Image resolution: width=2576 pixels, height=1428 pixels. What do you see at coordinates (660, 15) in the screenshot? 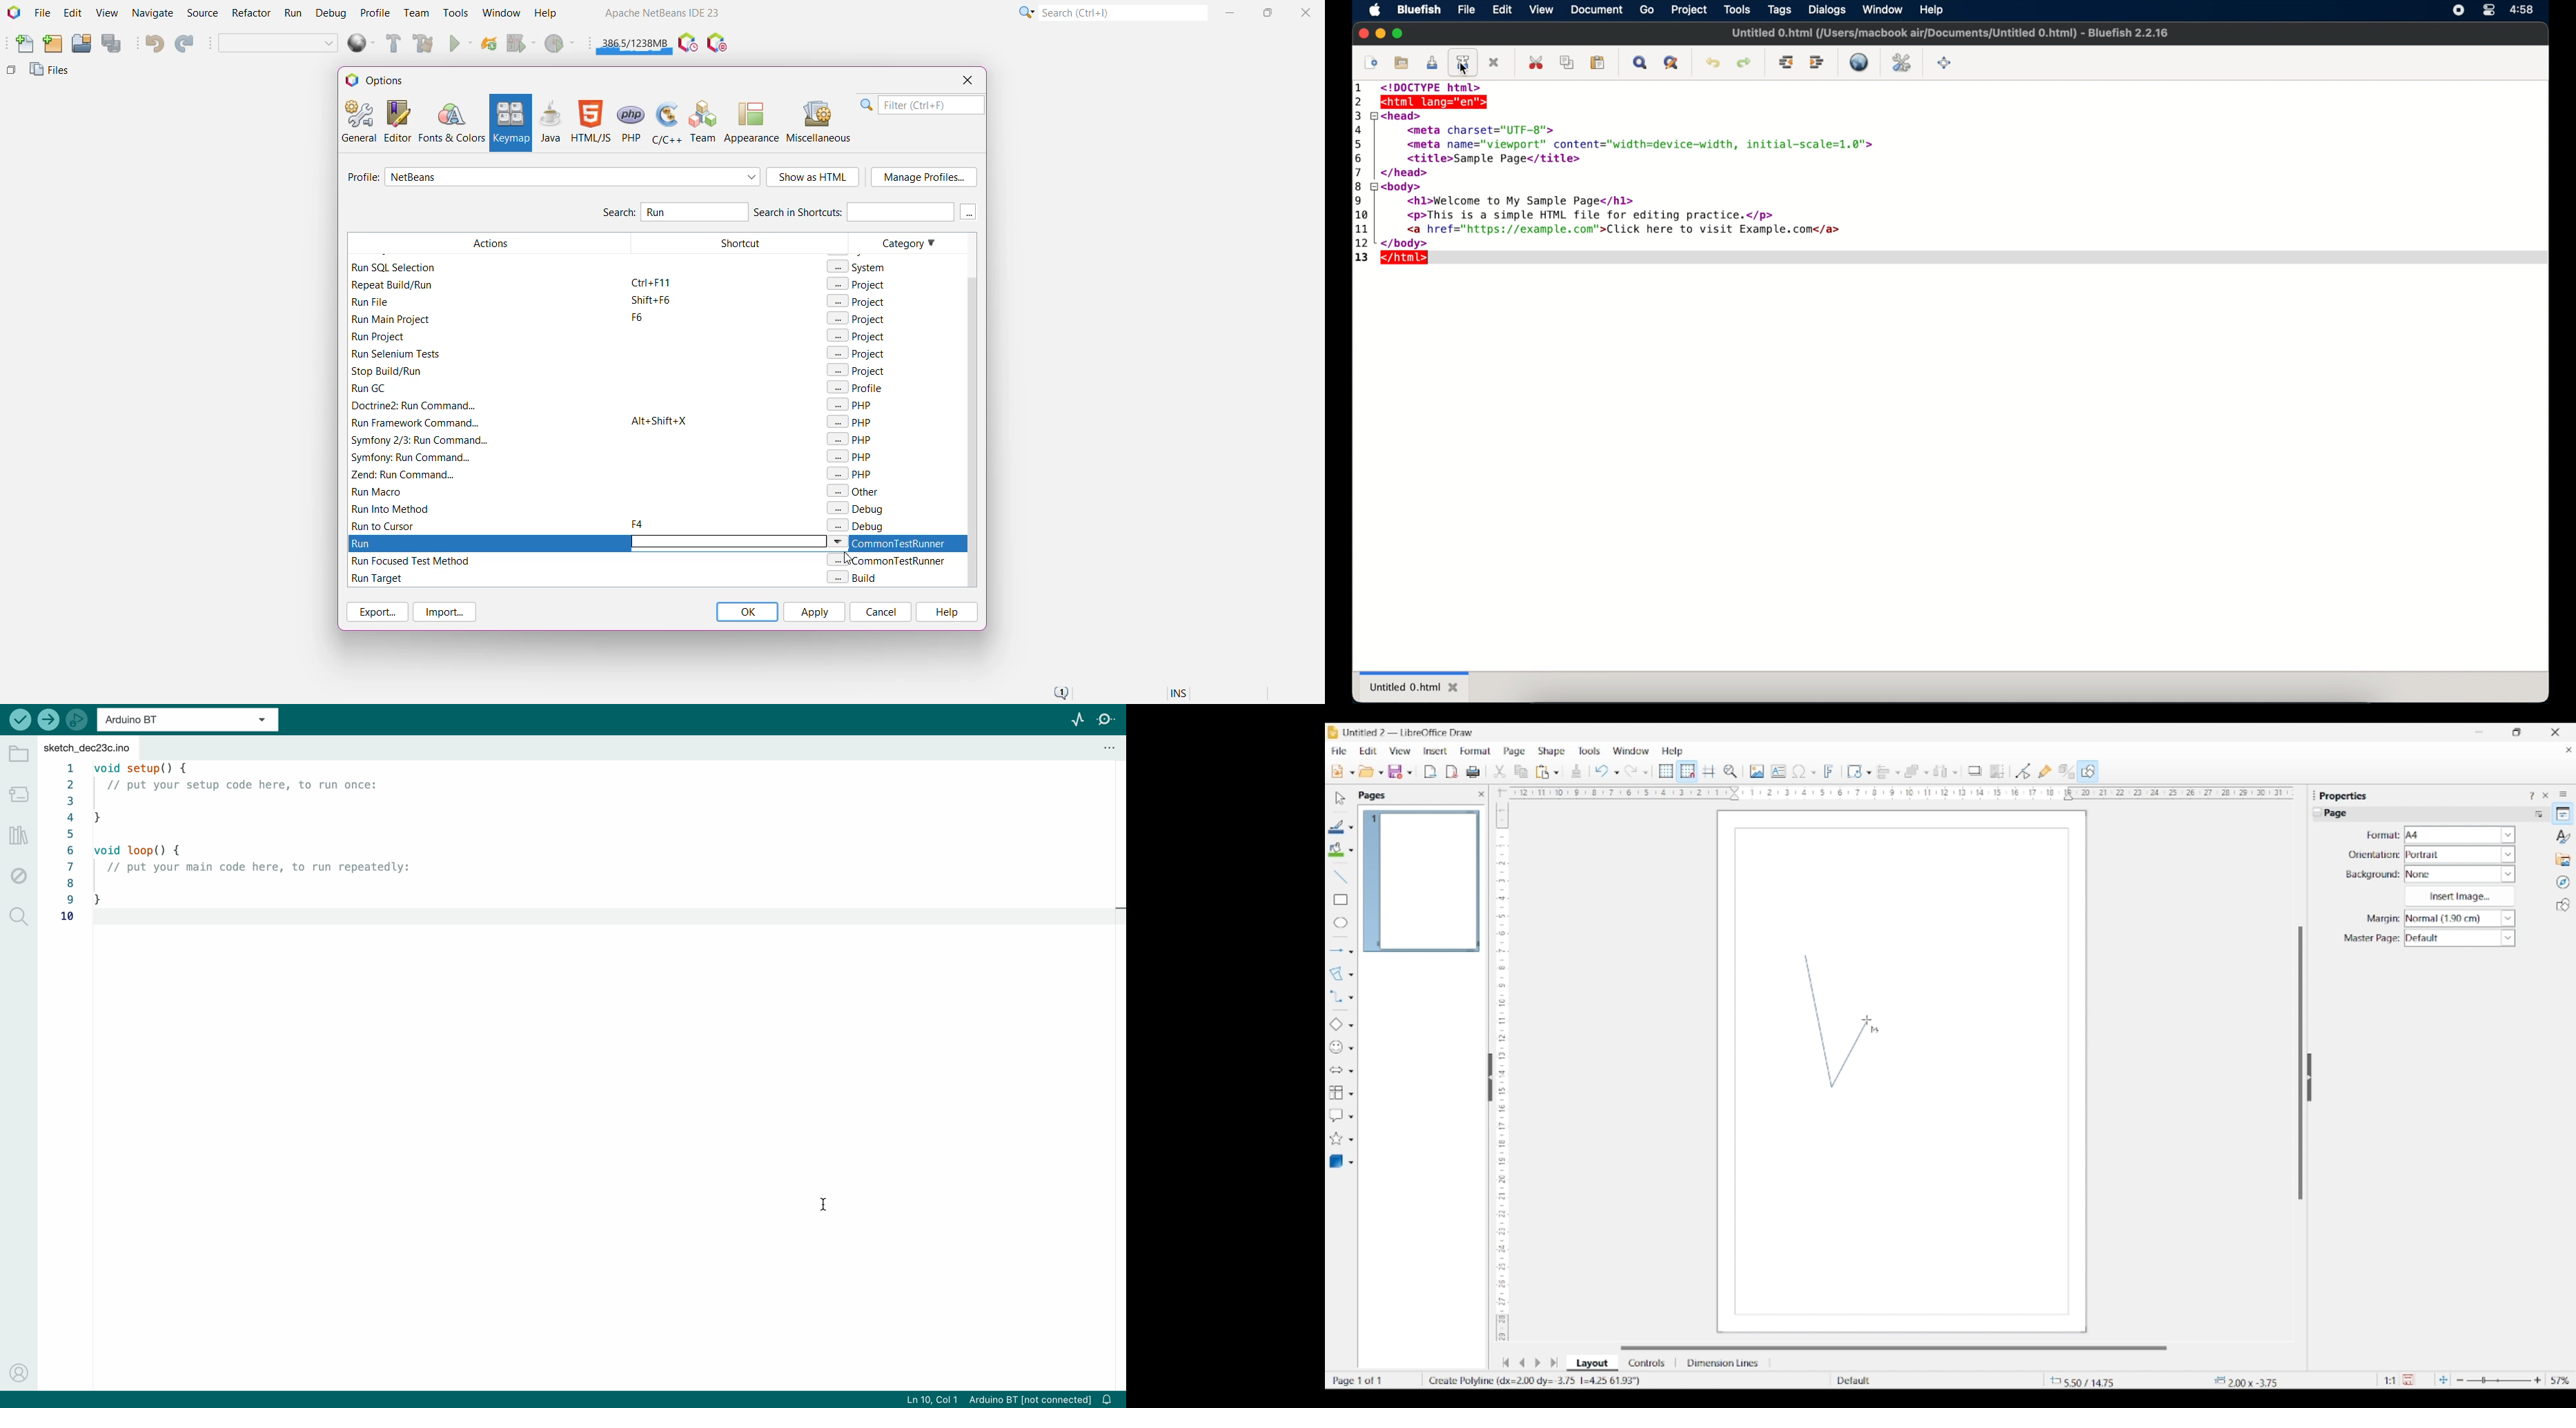
I see `Application name and Version` at bounding box center [660, 15].